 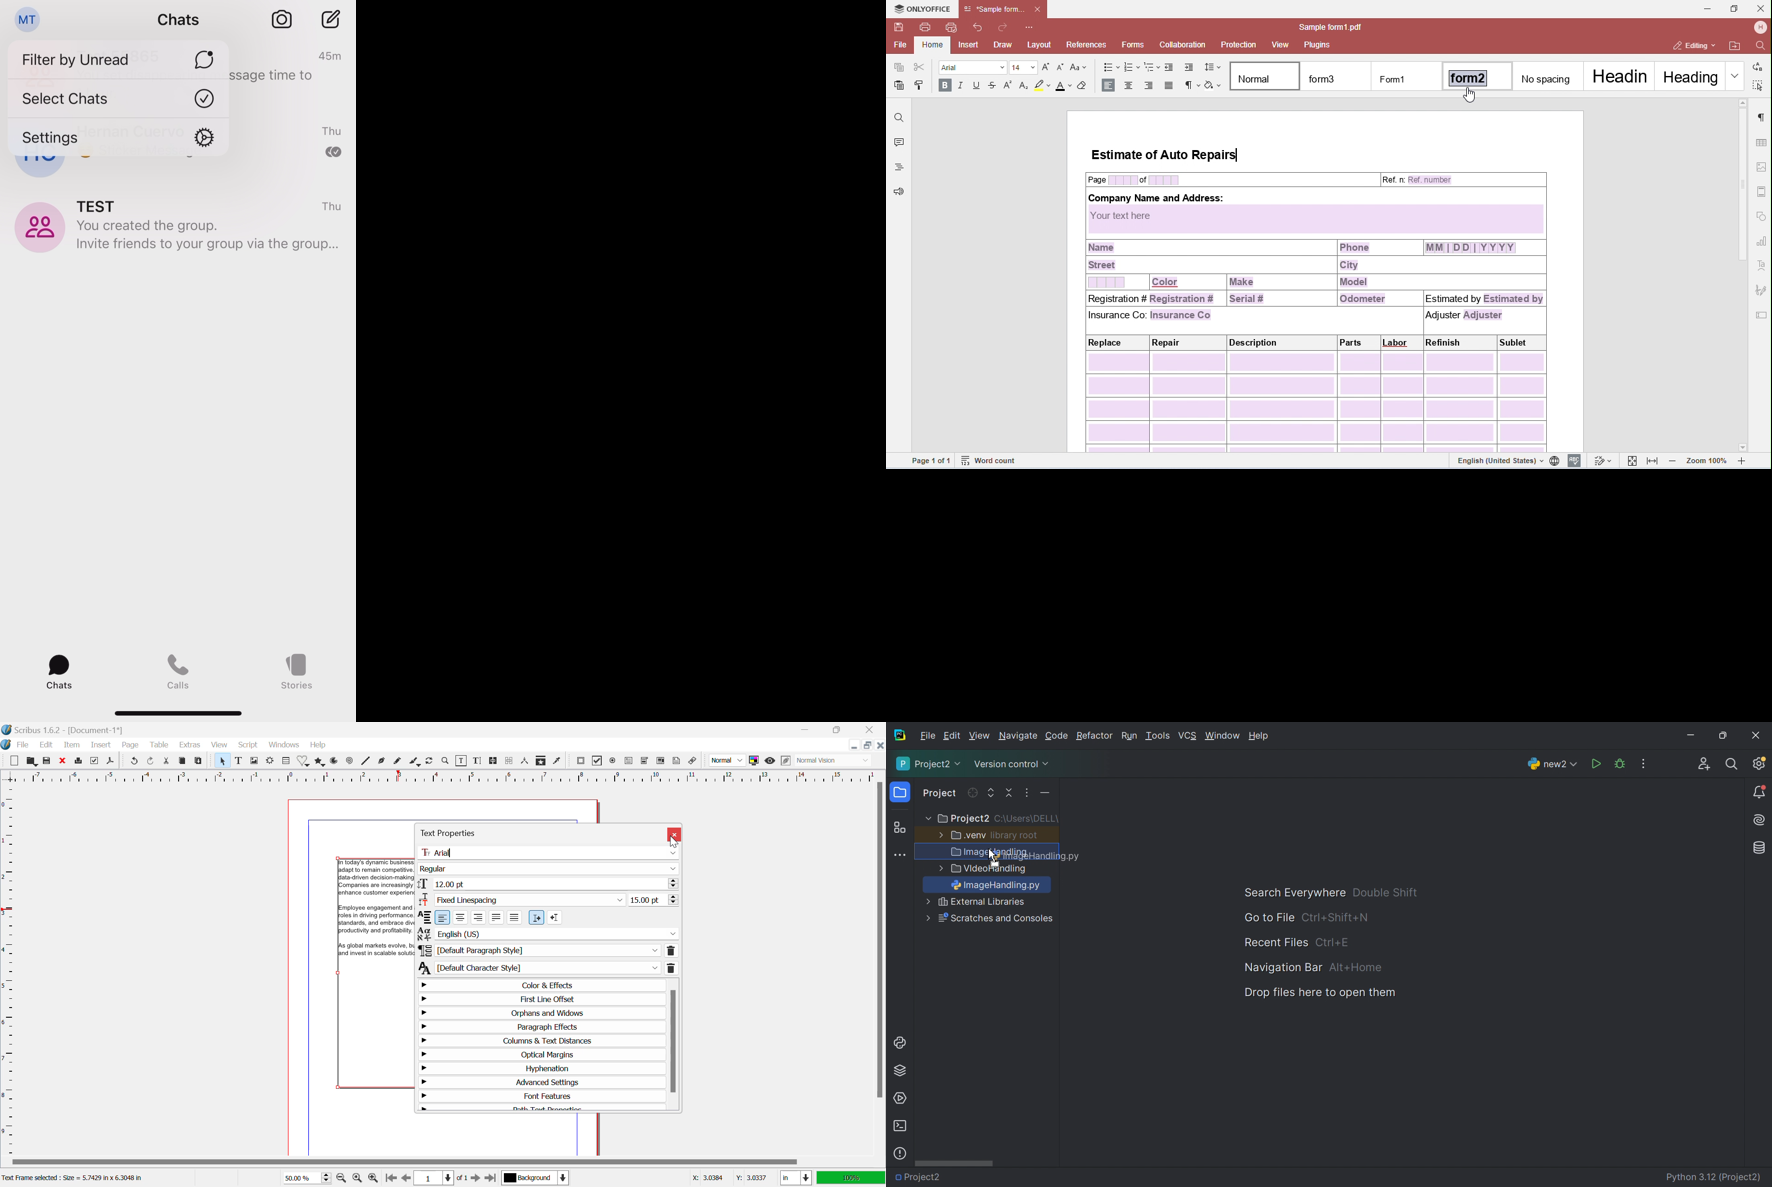 I want to click on Text Properties, so click(x=461, y=832).